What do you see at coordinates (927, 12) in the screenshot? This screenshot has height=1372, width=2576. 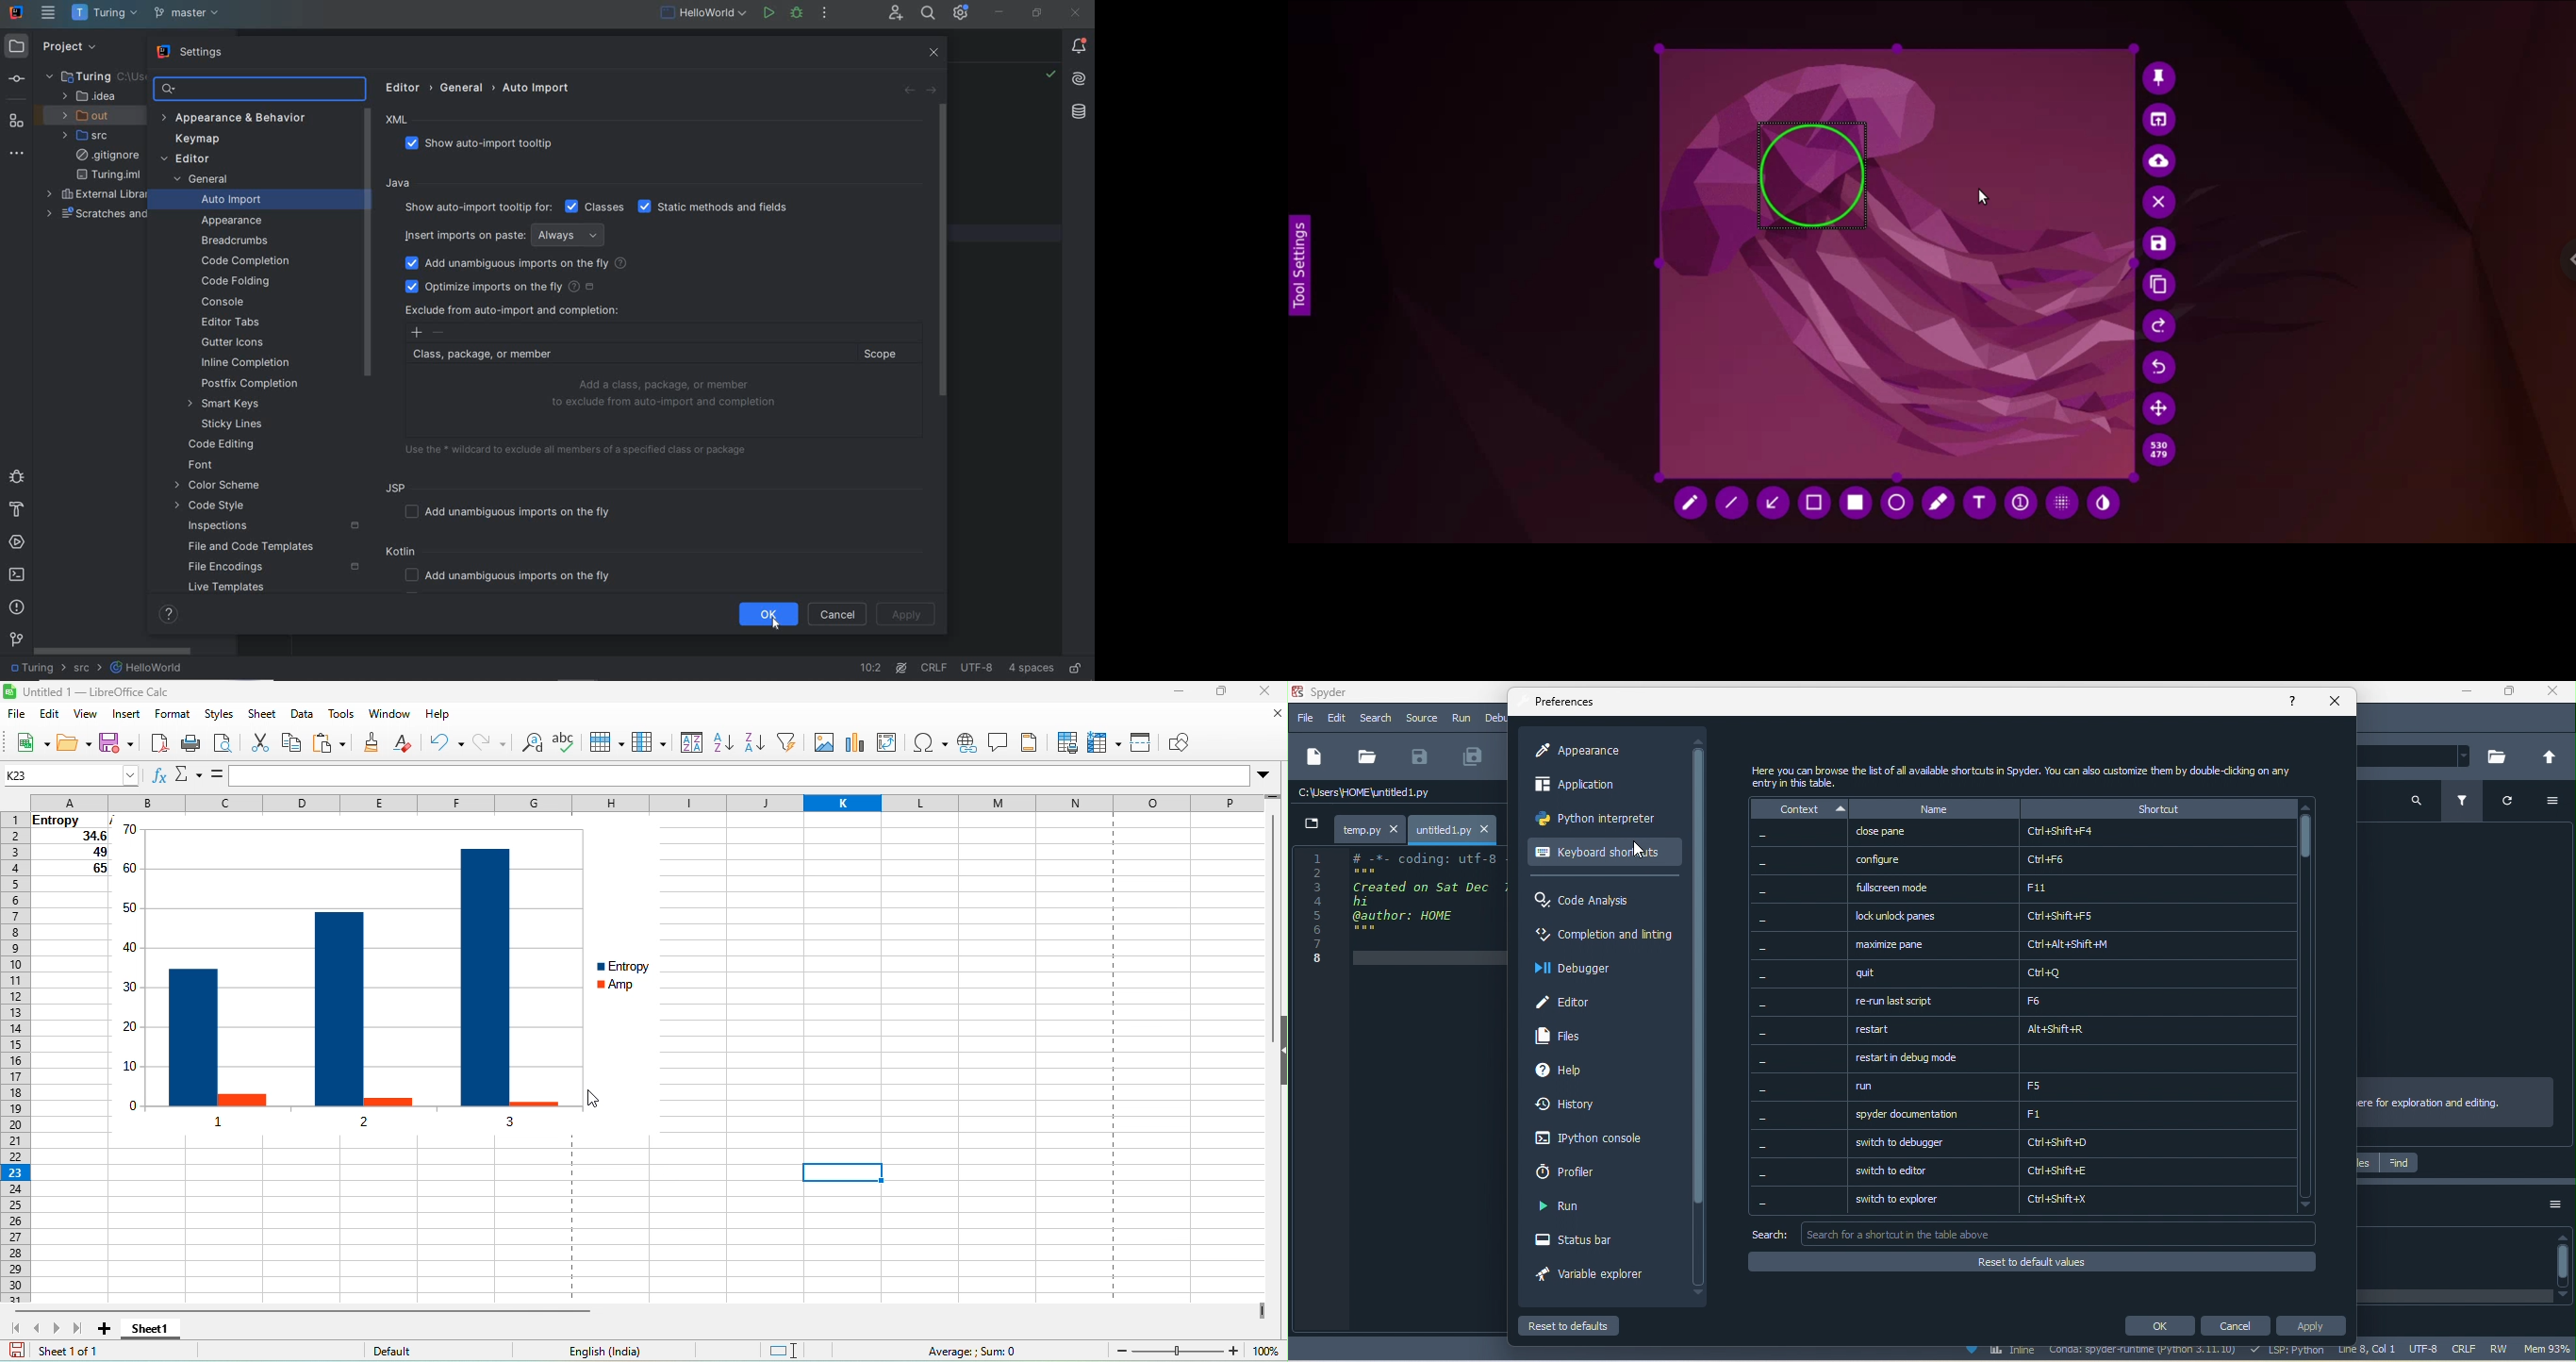 I see `SEARCH` at bounding box center [927, 12].